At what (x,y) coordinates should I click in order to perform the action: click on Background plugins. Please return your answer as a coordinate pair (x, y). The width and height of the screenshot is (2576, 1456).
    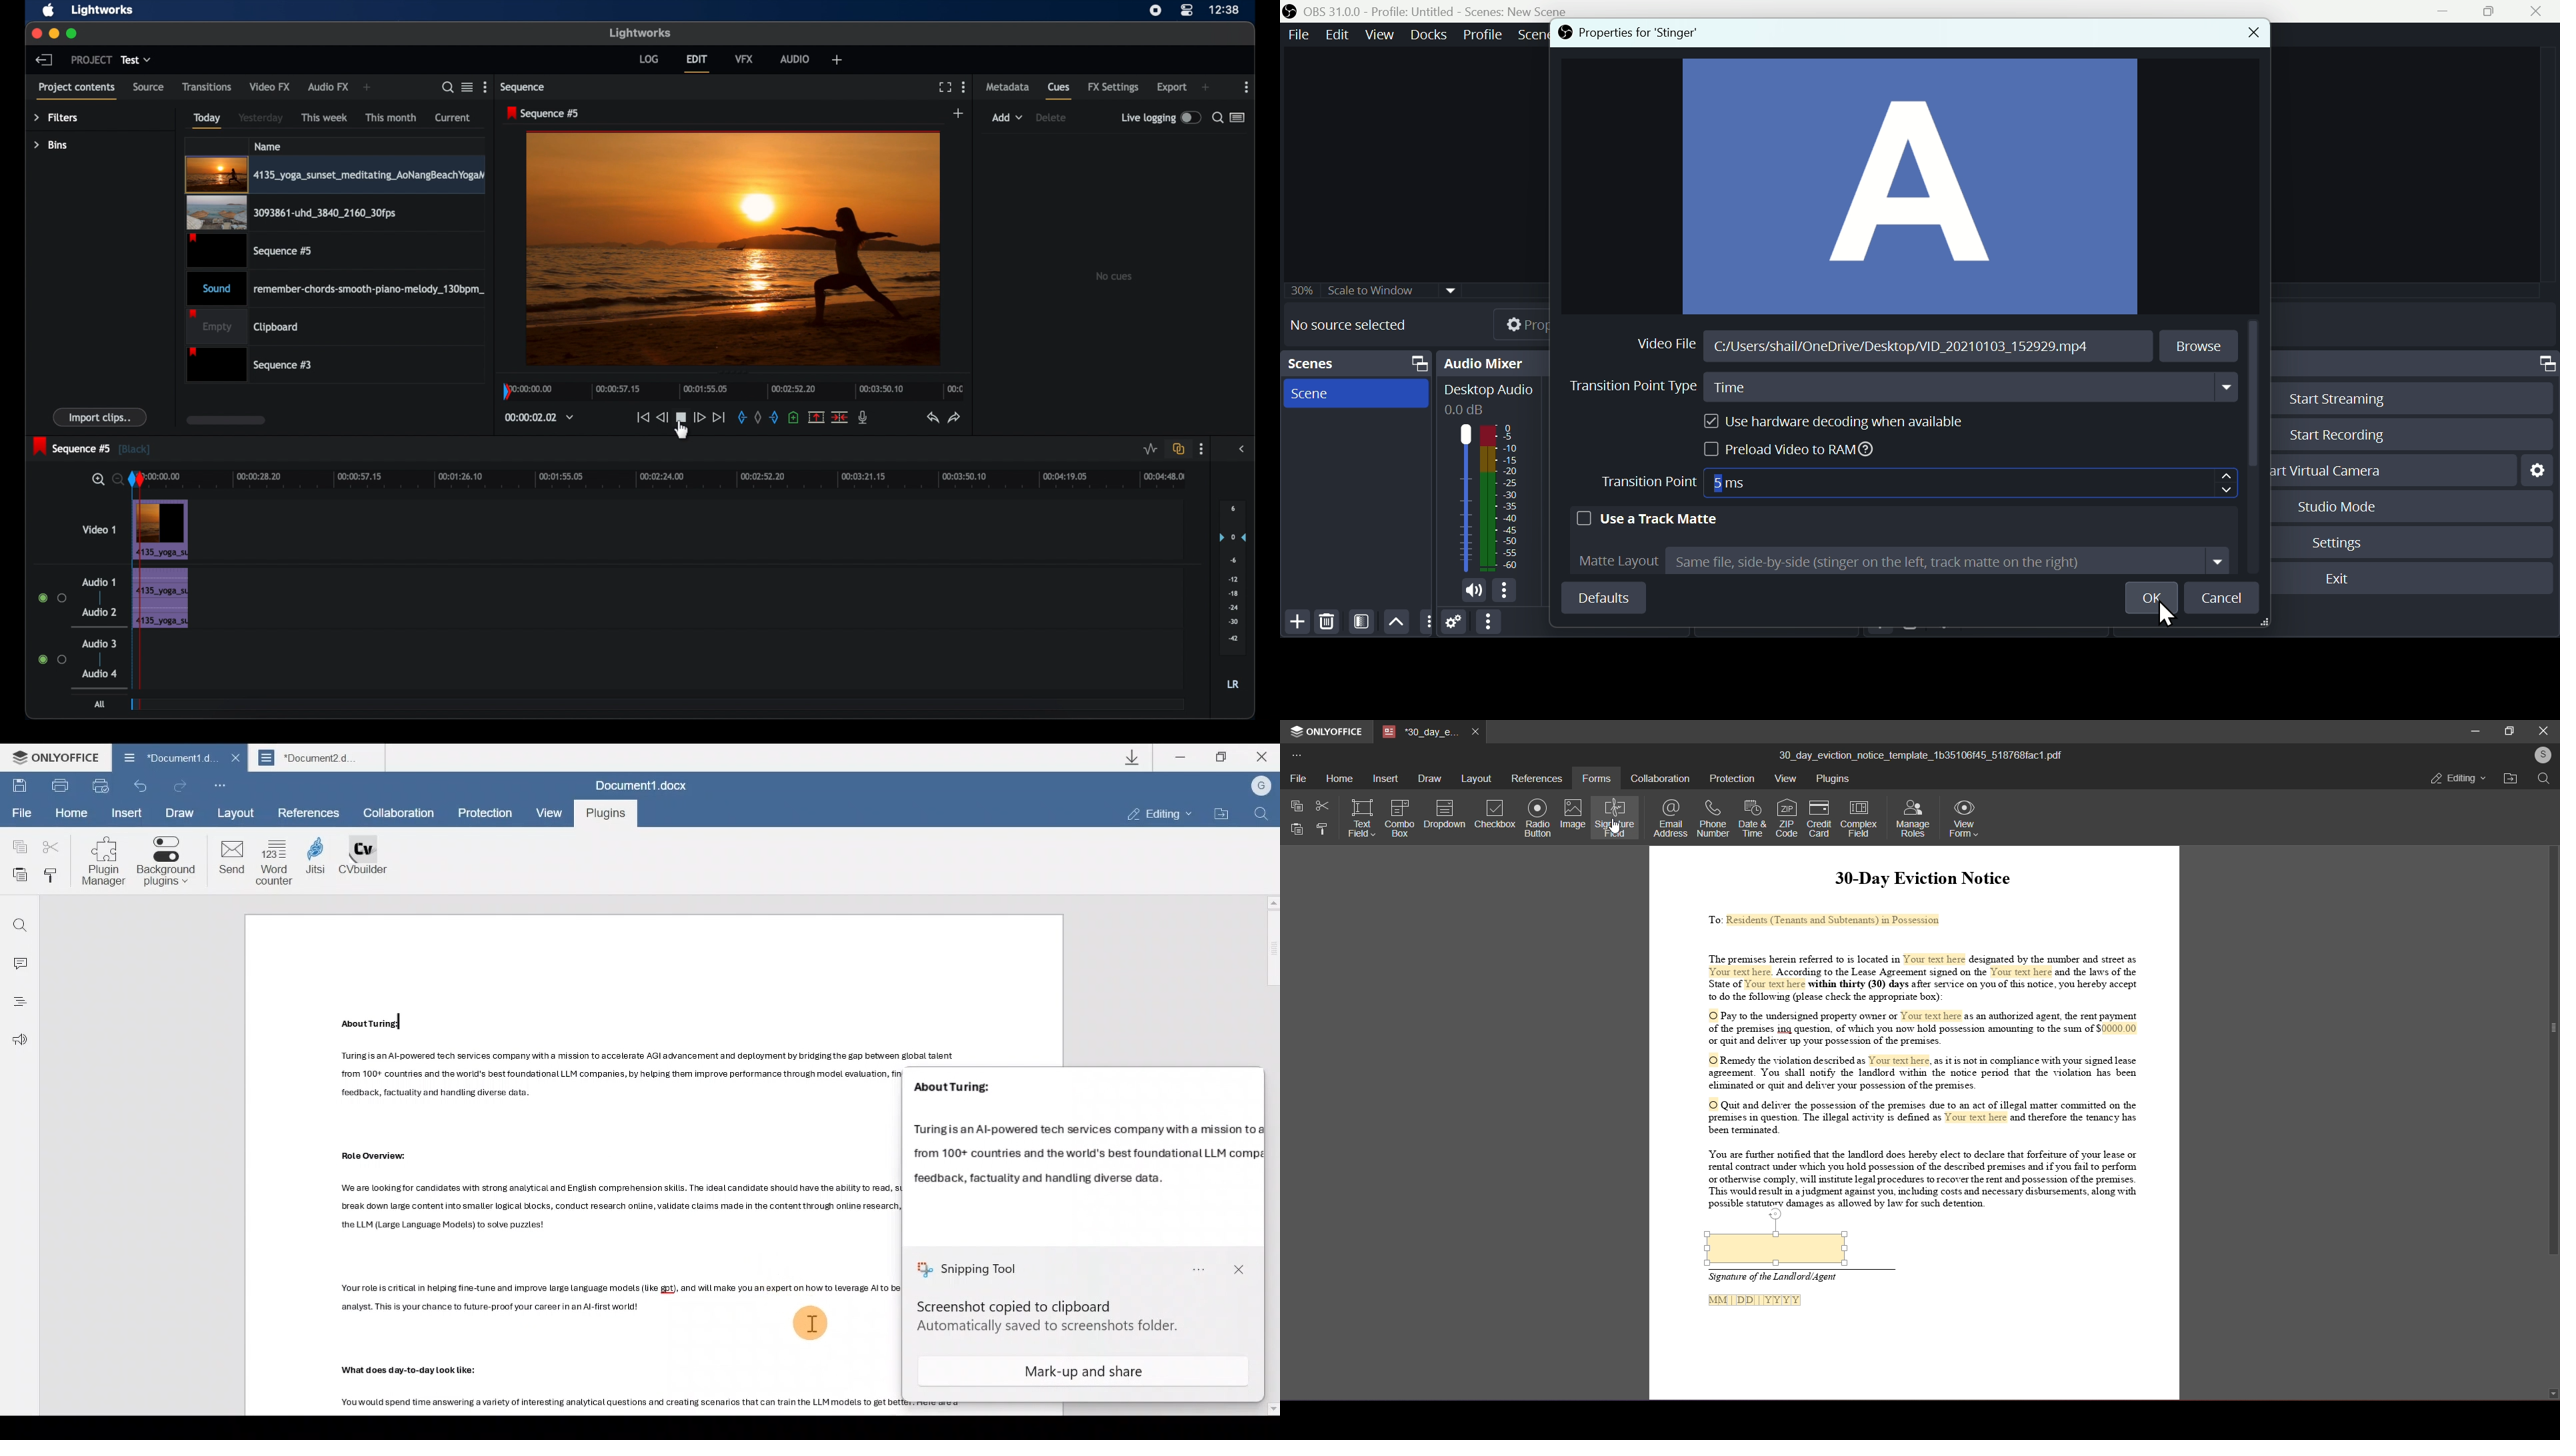
    Looking at the image, I should click on (166, 864).